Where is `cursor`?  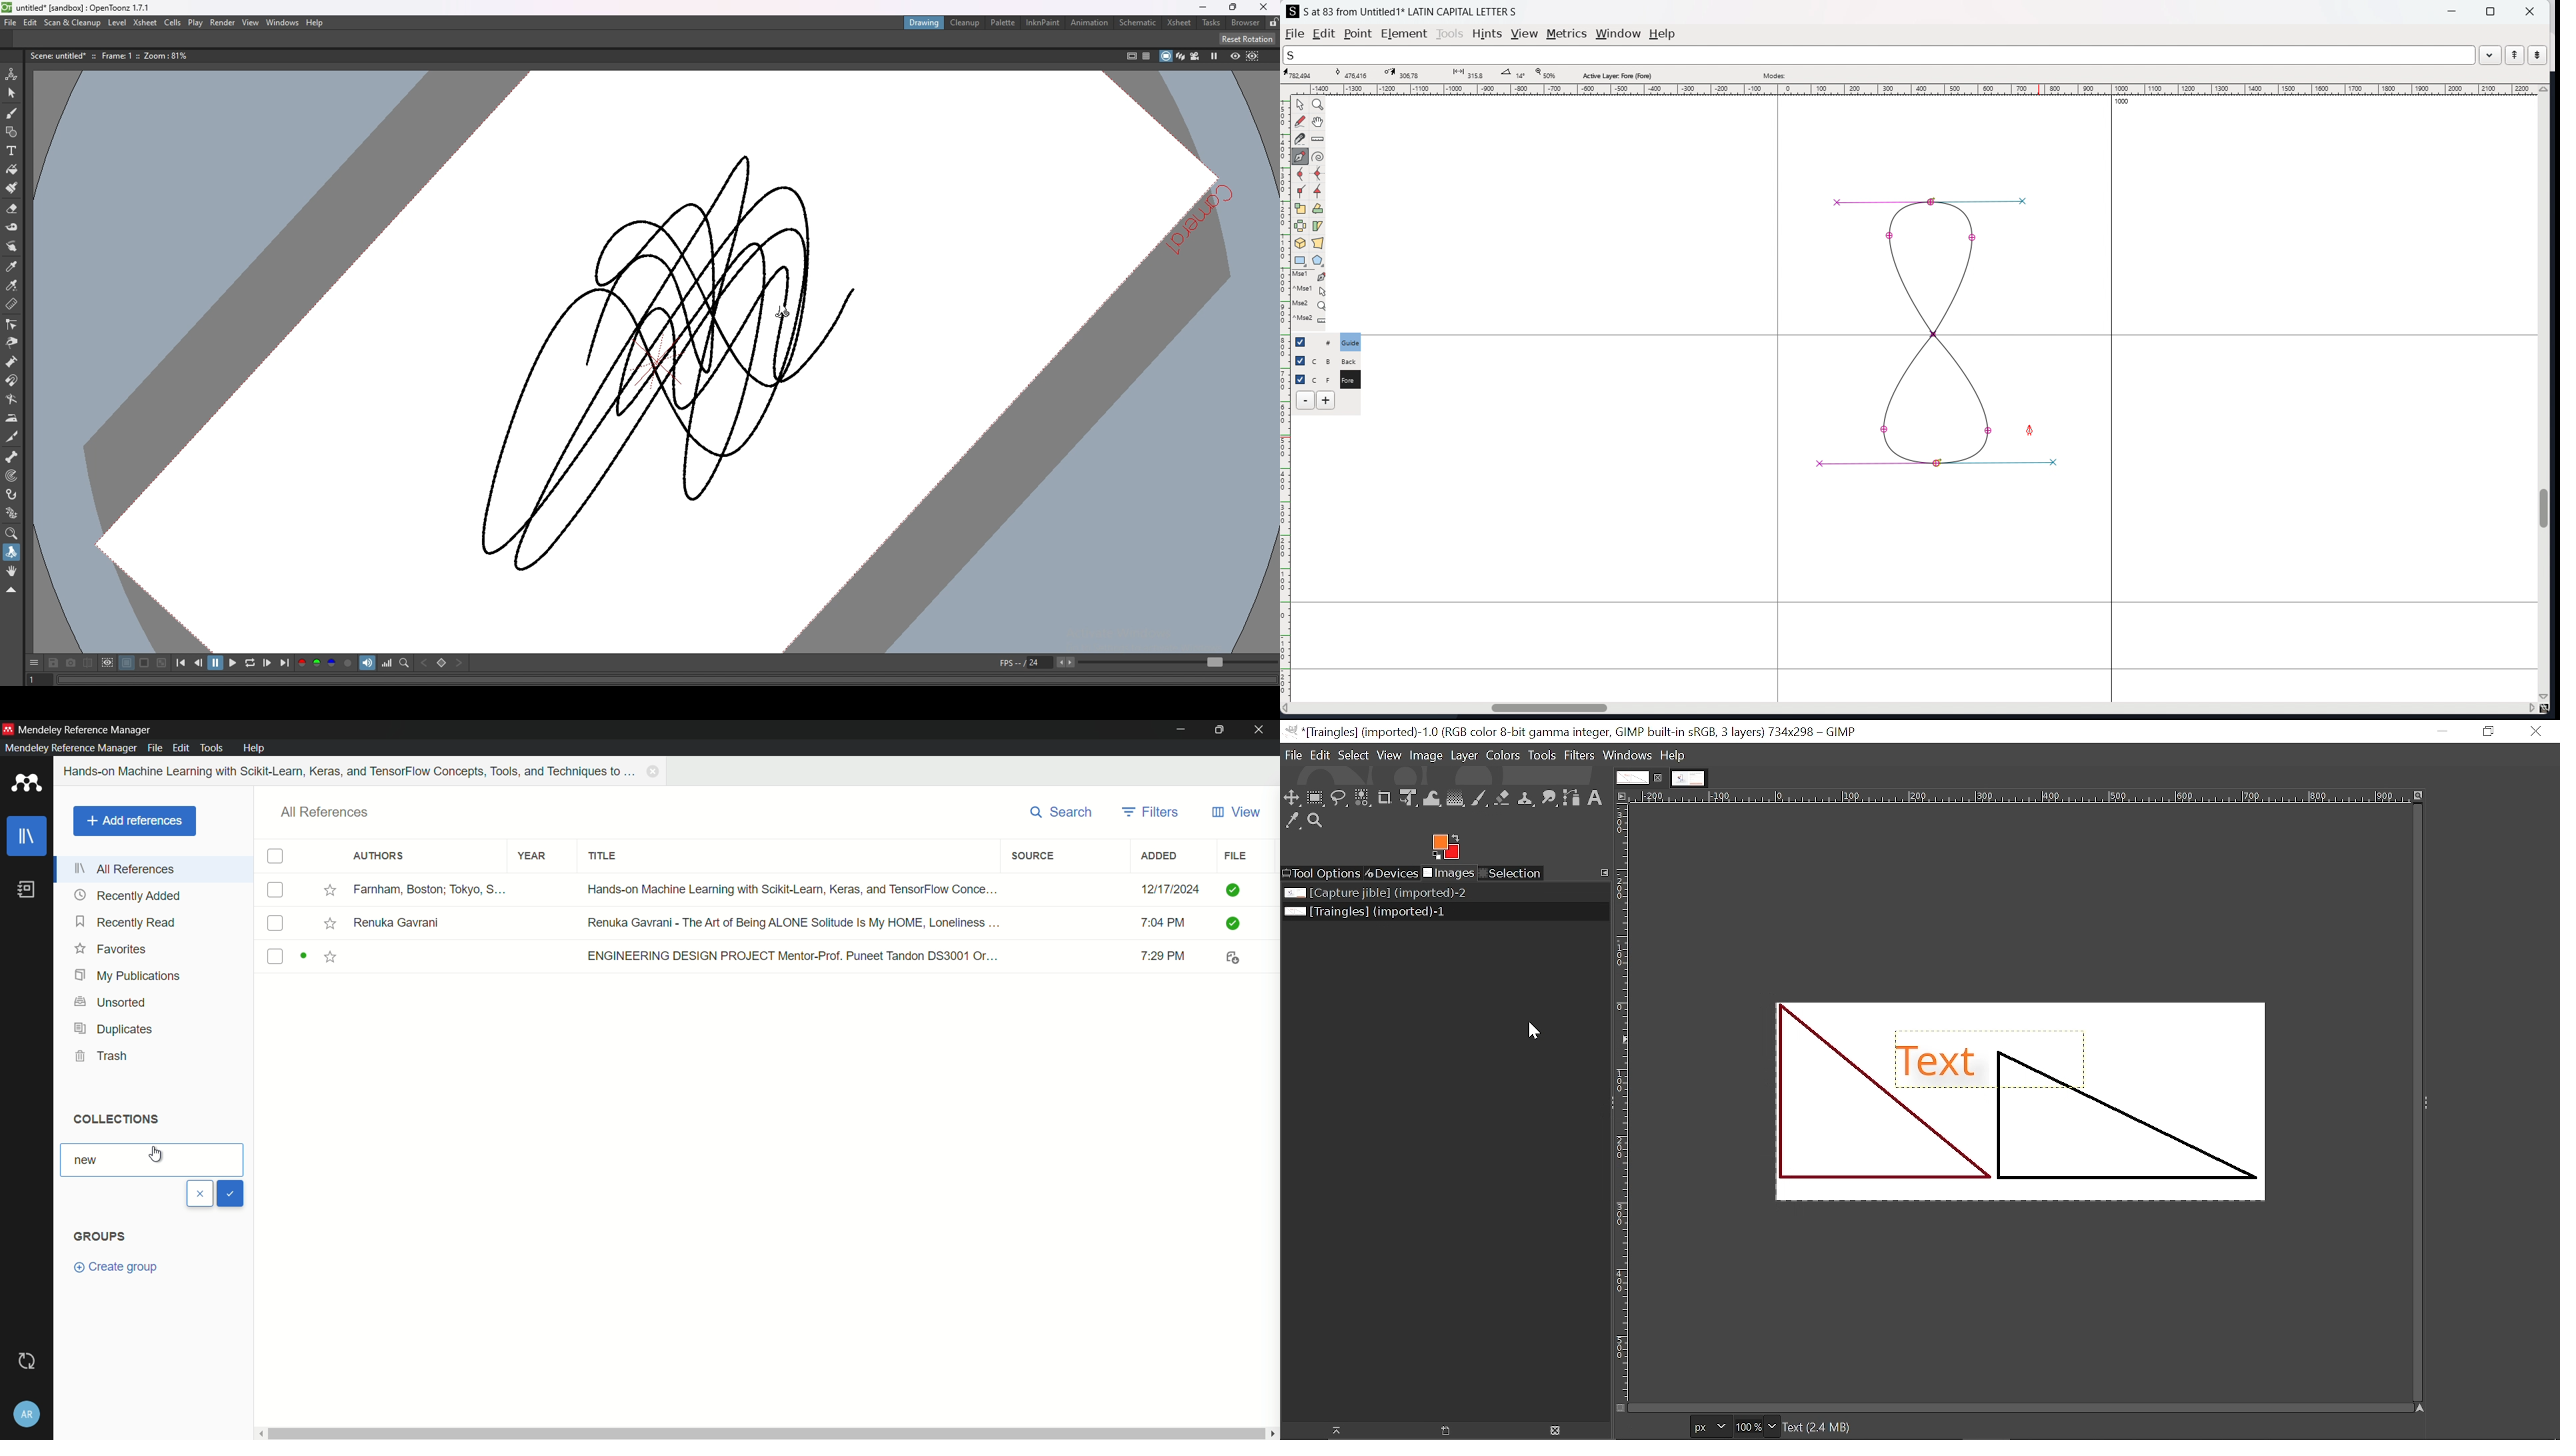
cursor is located at coordinates (2030, 431).